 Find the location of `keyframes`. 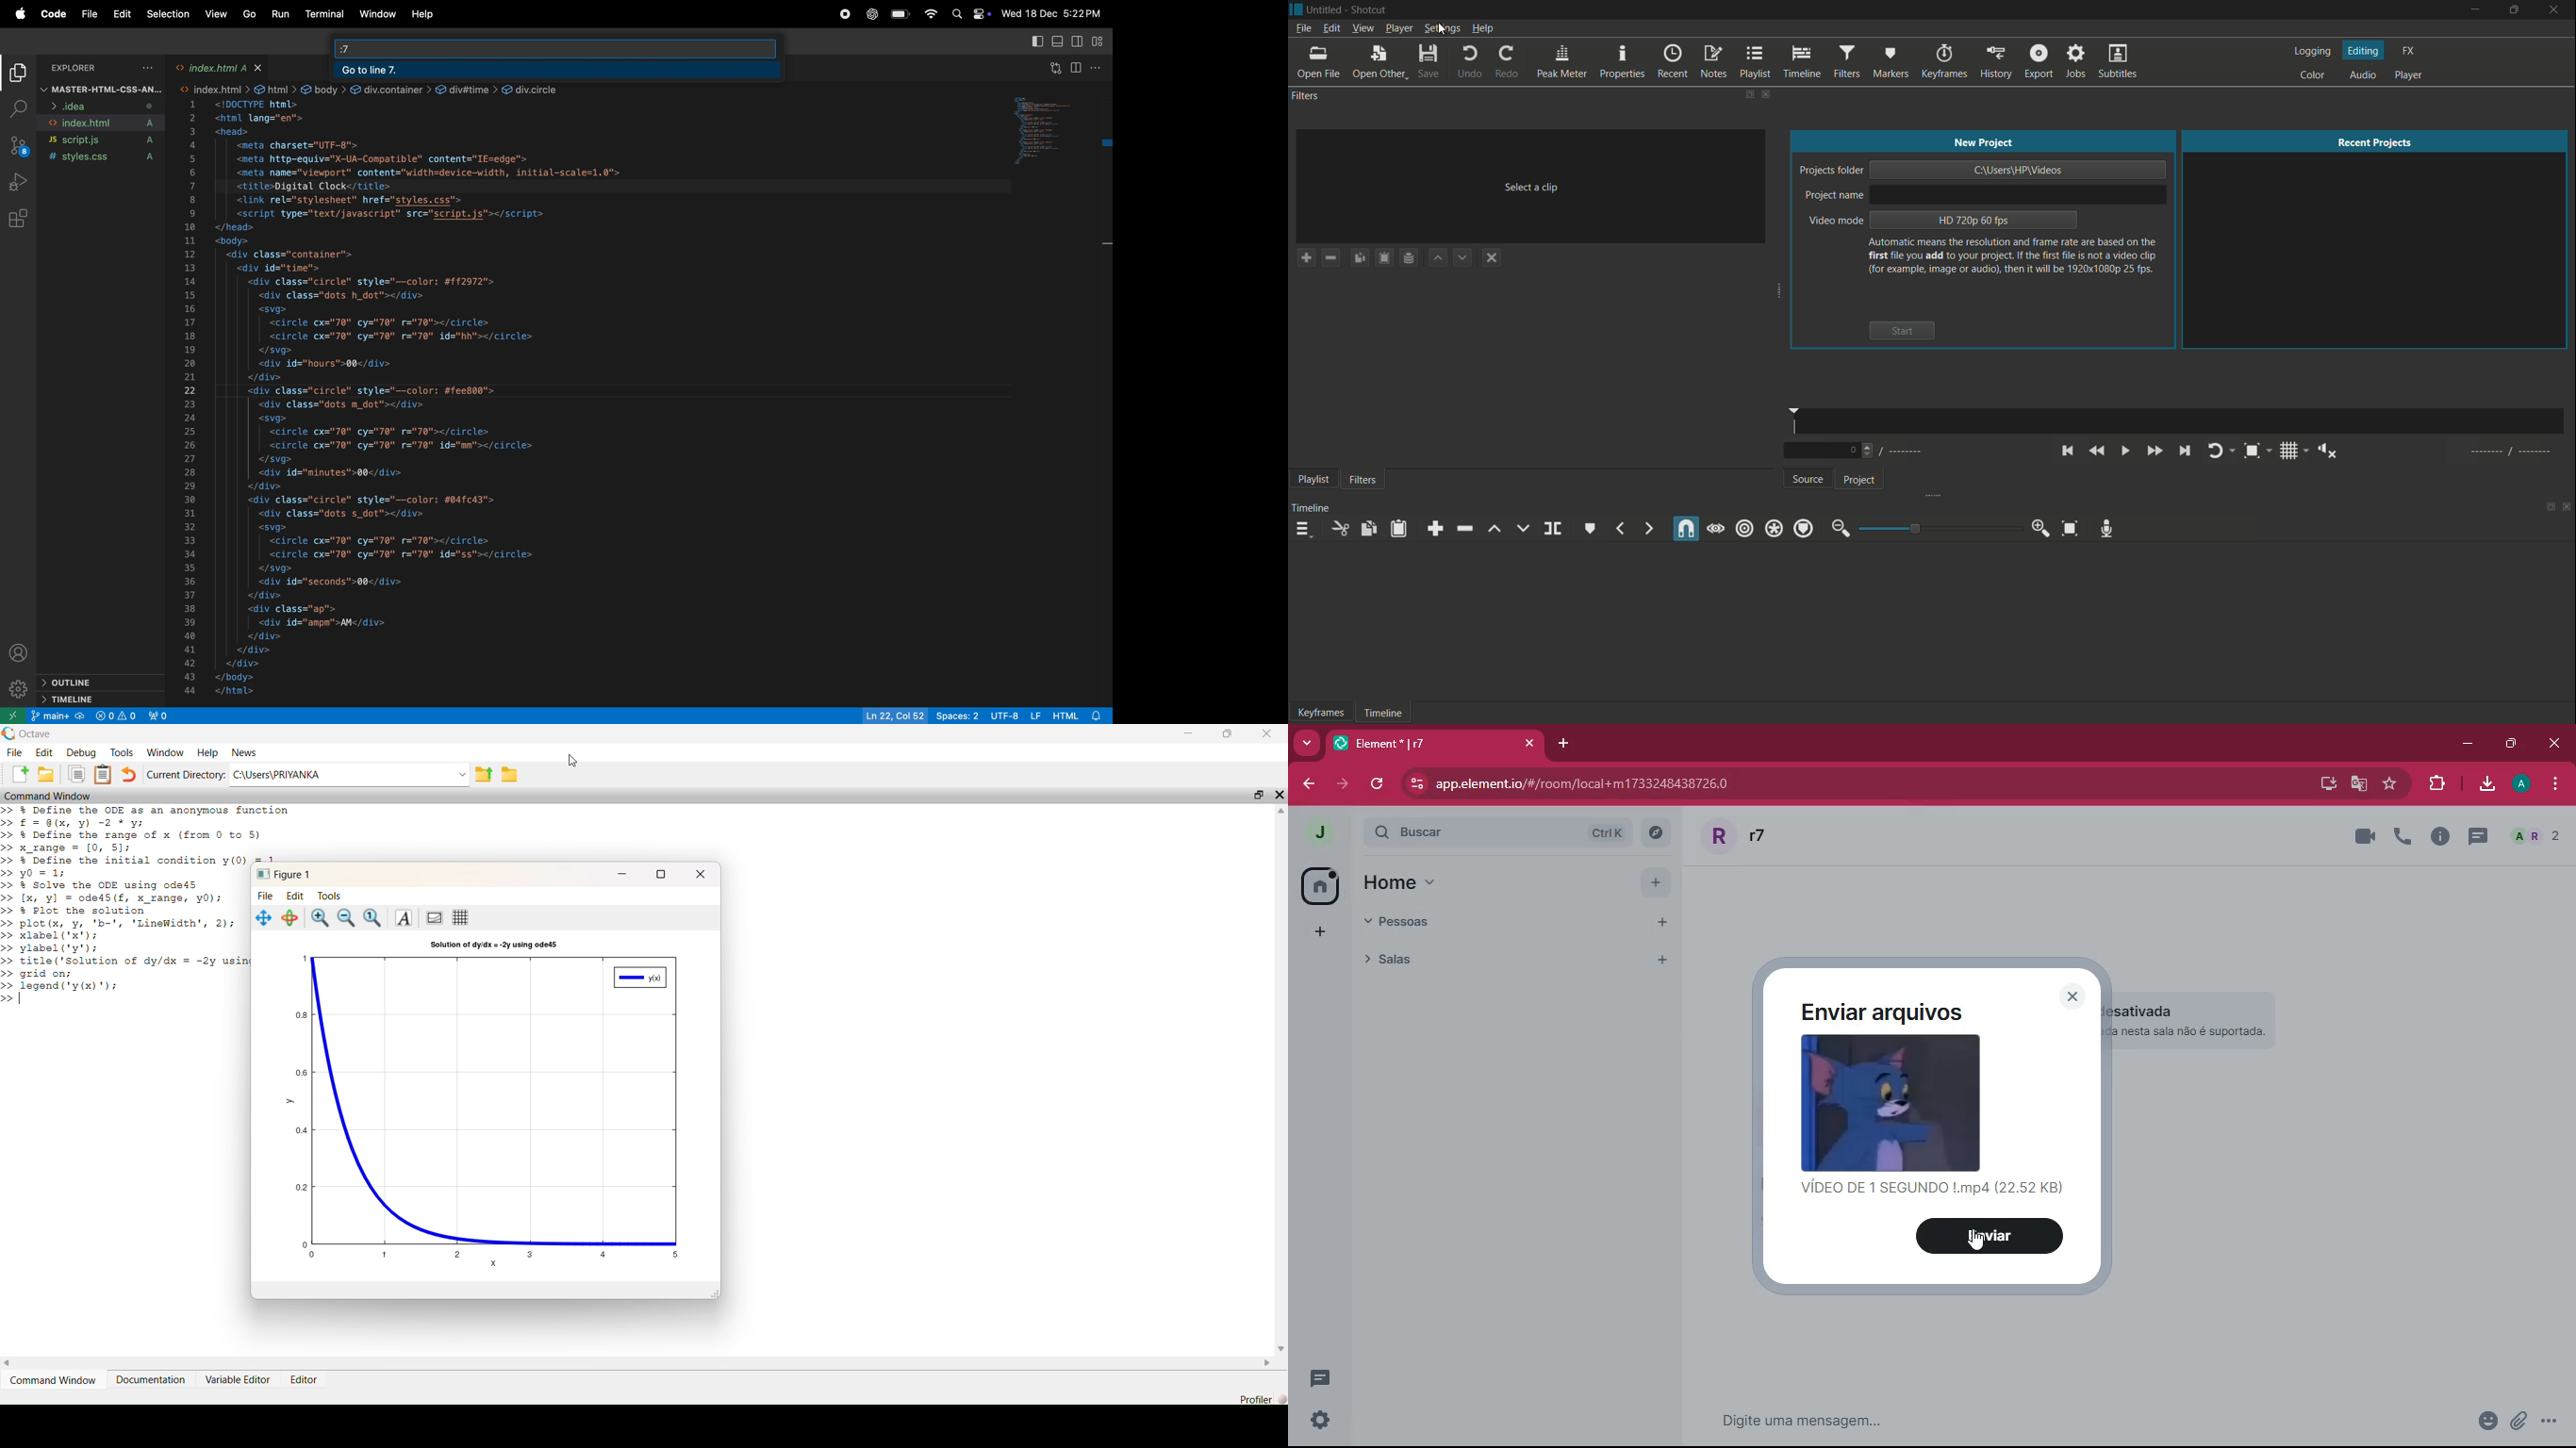

keyframes is located at coordinates (1943, 62).